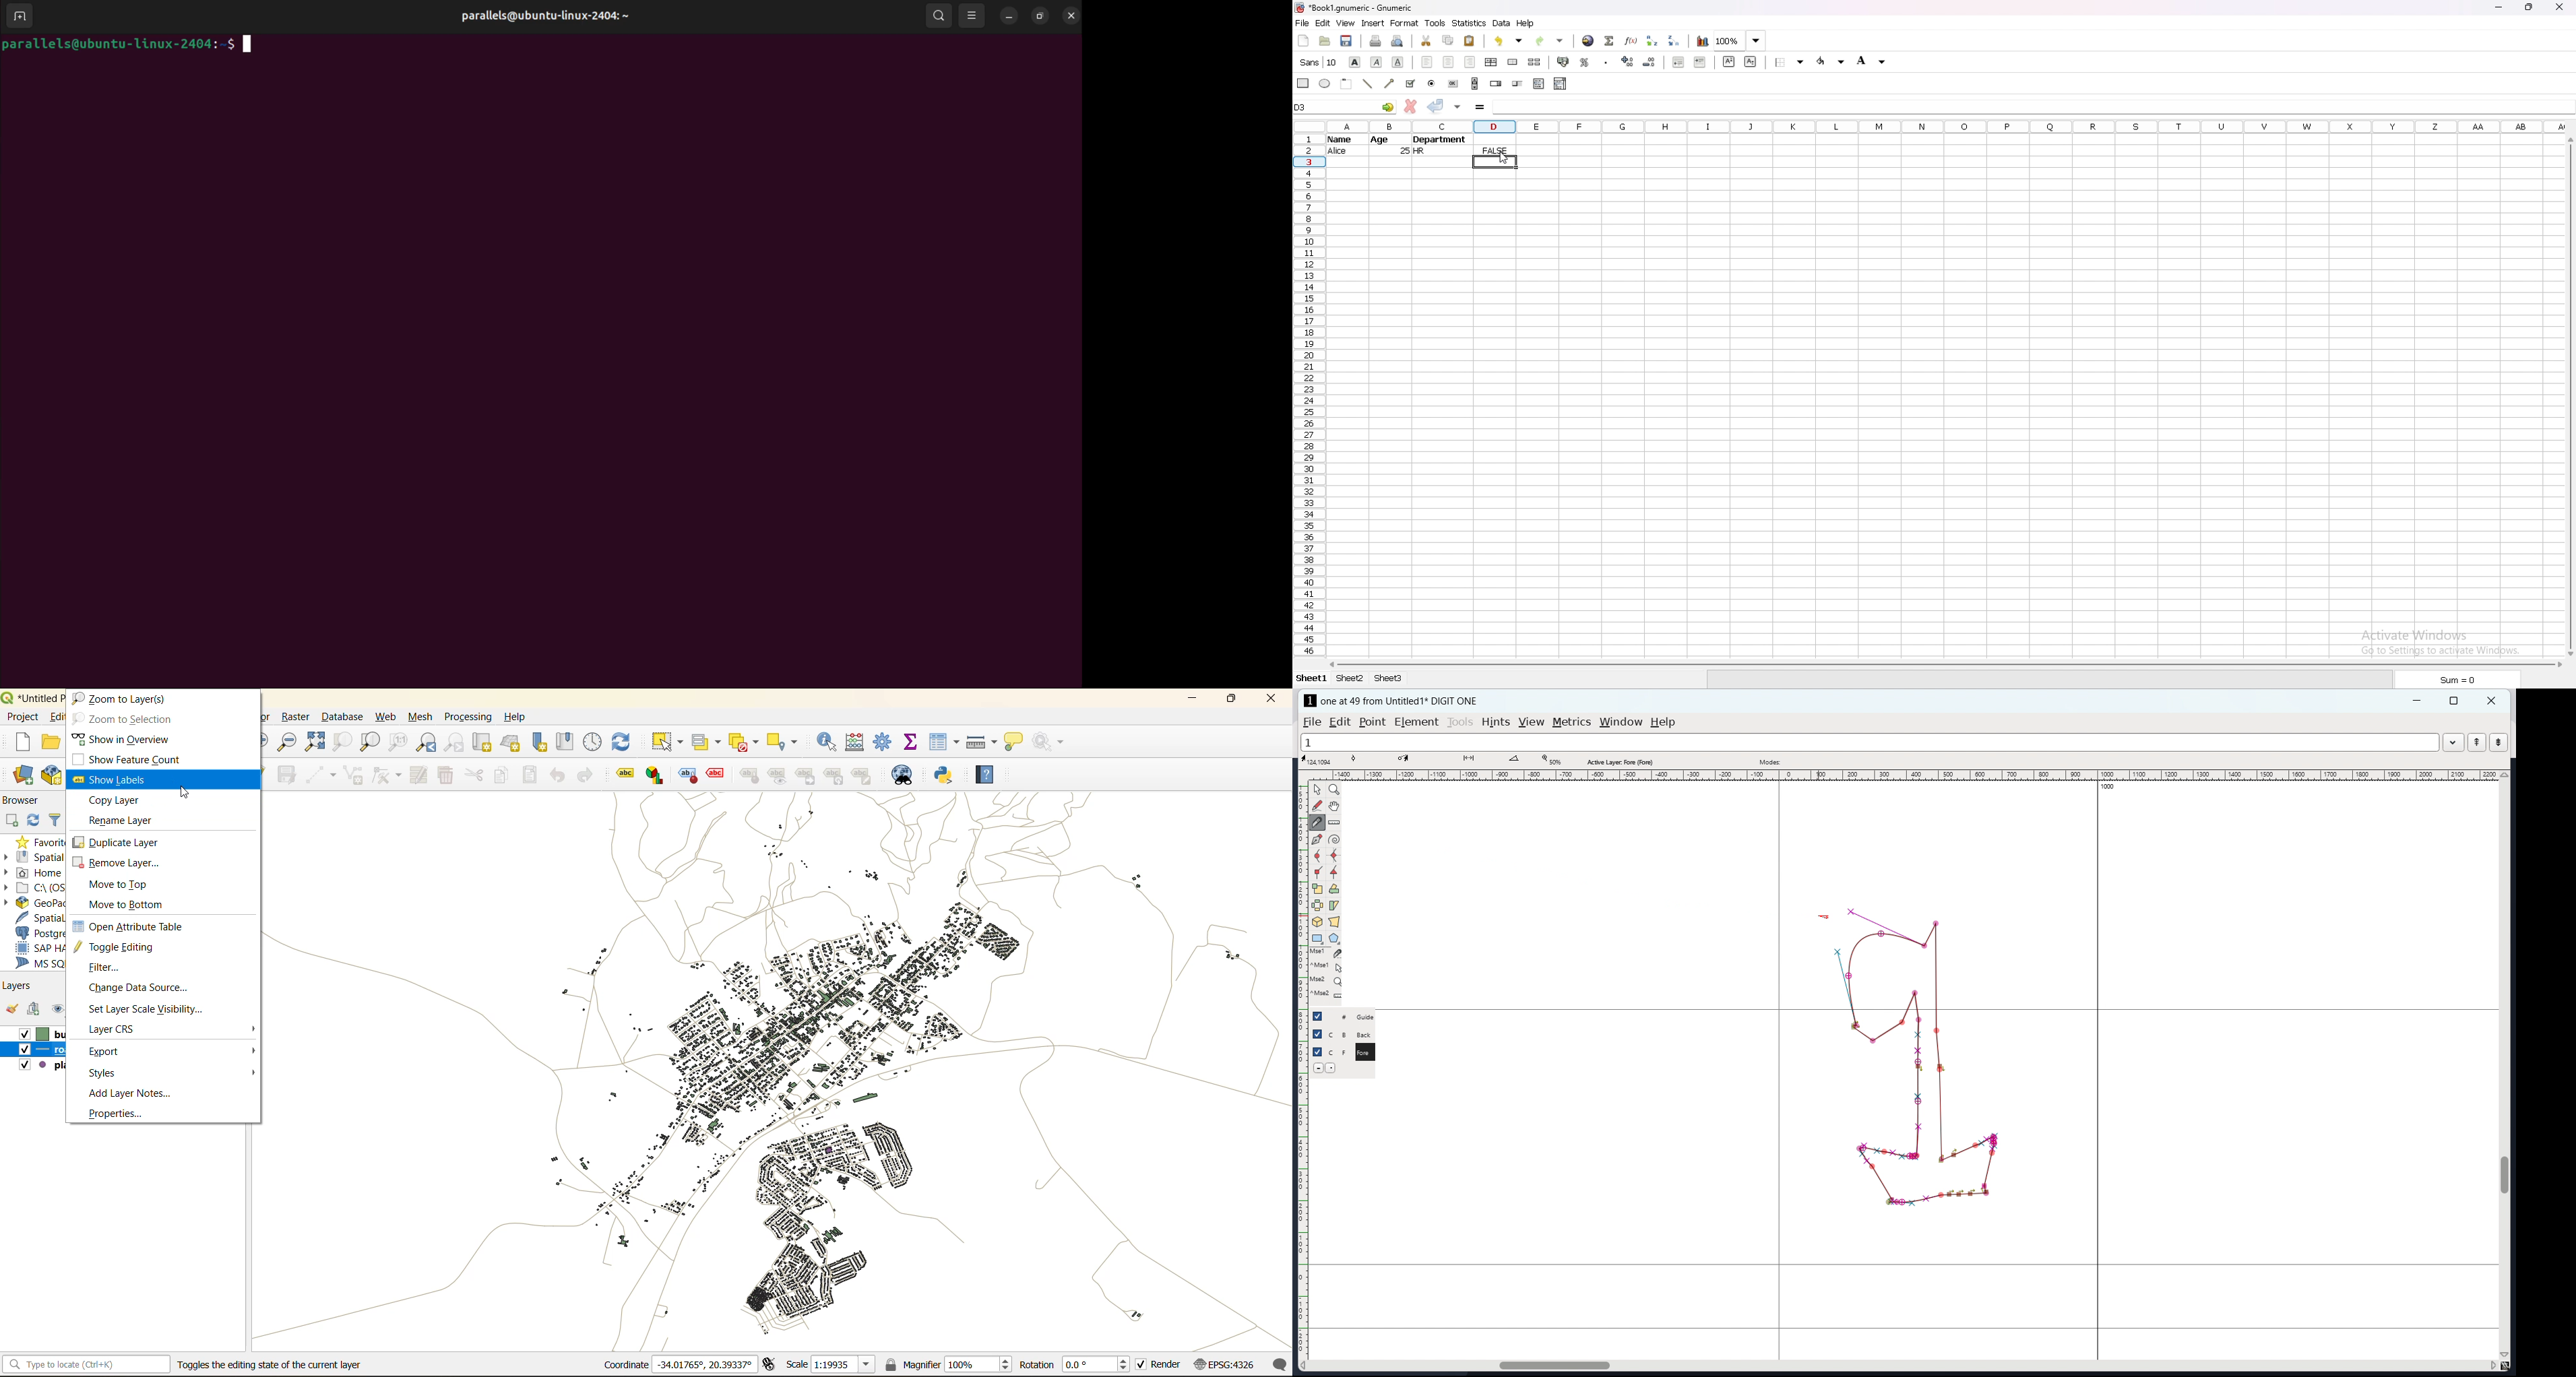  What do you see at coordinates (269, 1364) in the screenshot?
I see `toggle the editing state of current layer` at bounding box center [269, 1364].